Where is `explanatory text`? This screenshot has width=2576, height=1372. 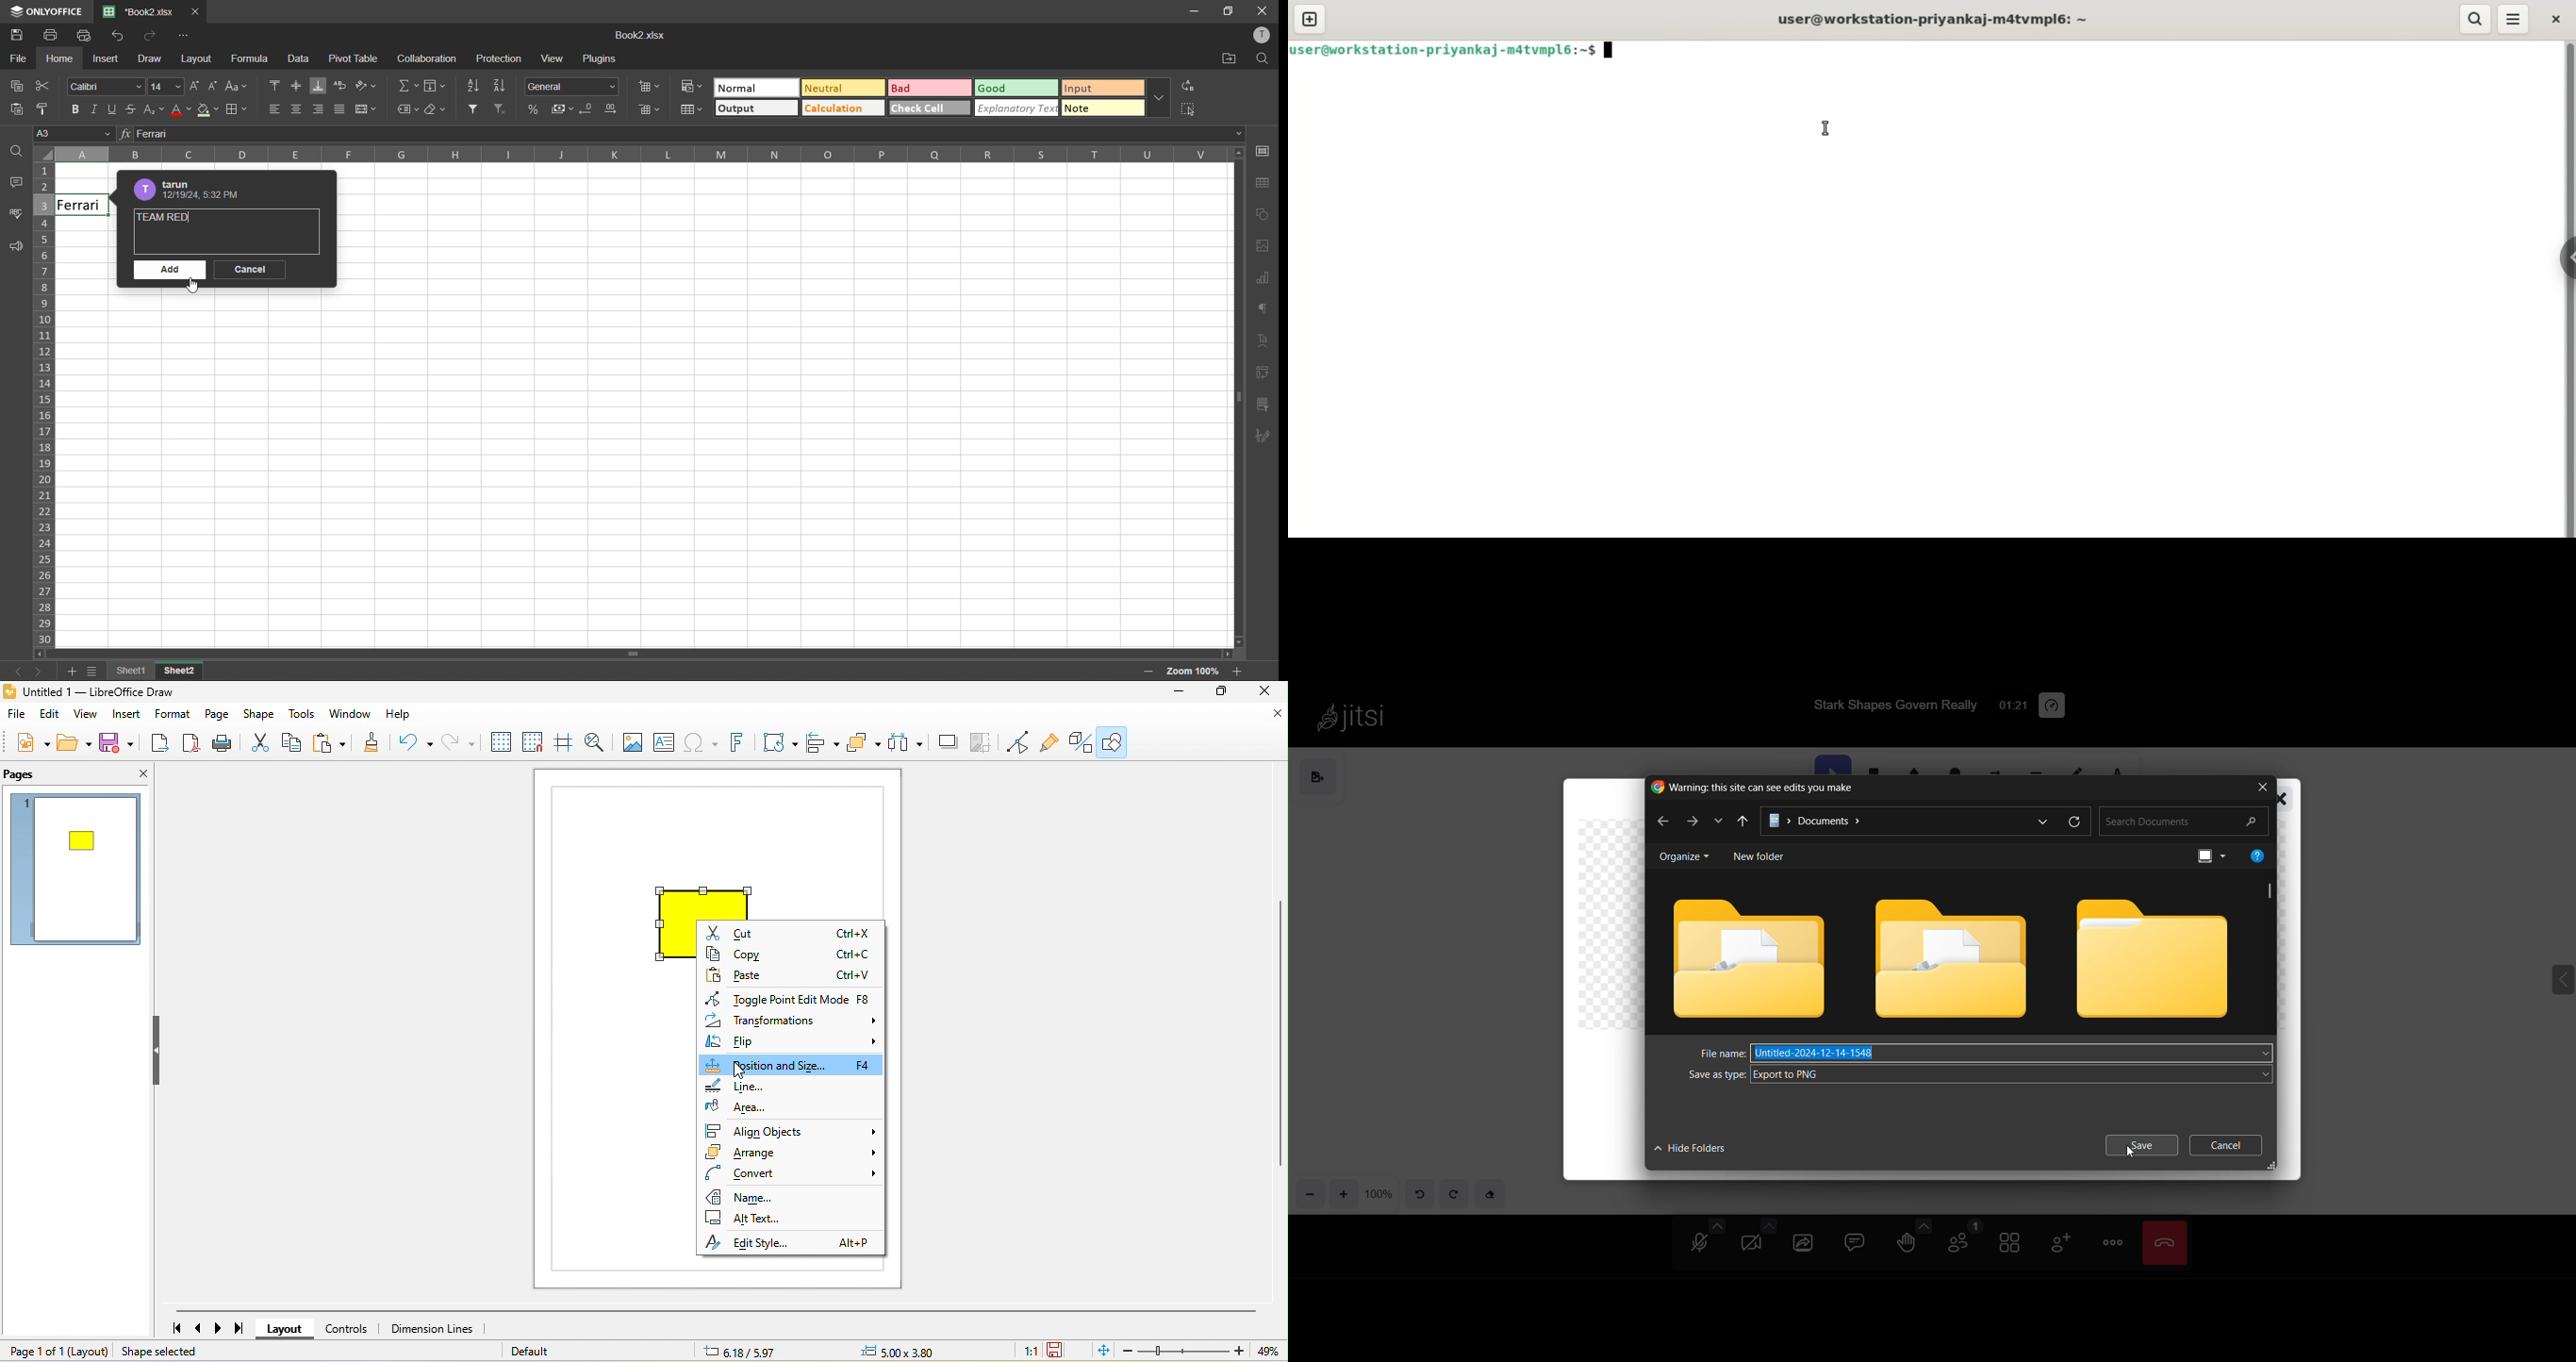
explanatory text is located at coordinates (1014, 109).